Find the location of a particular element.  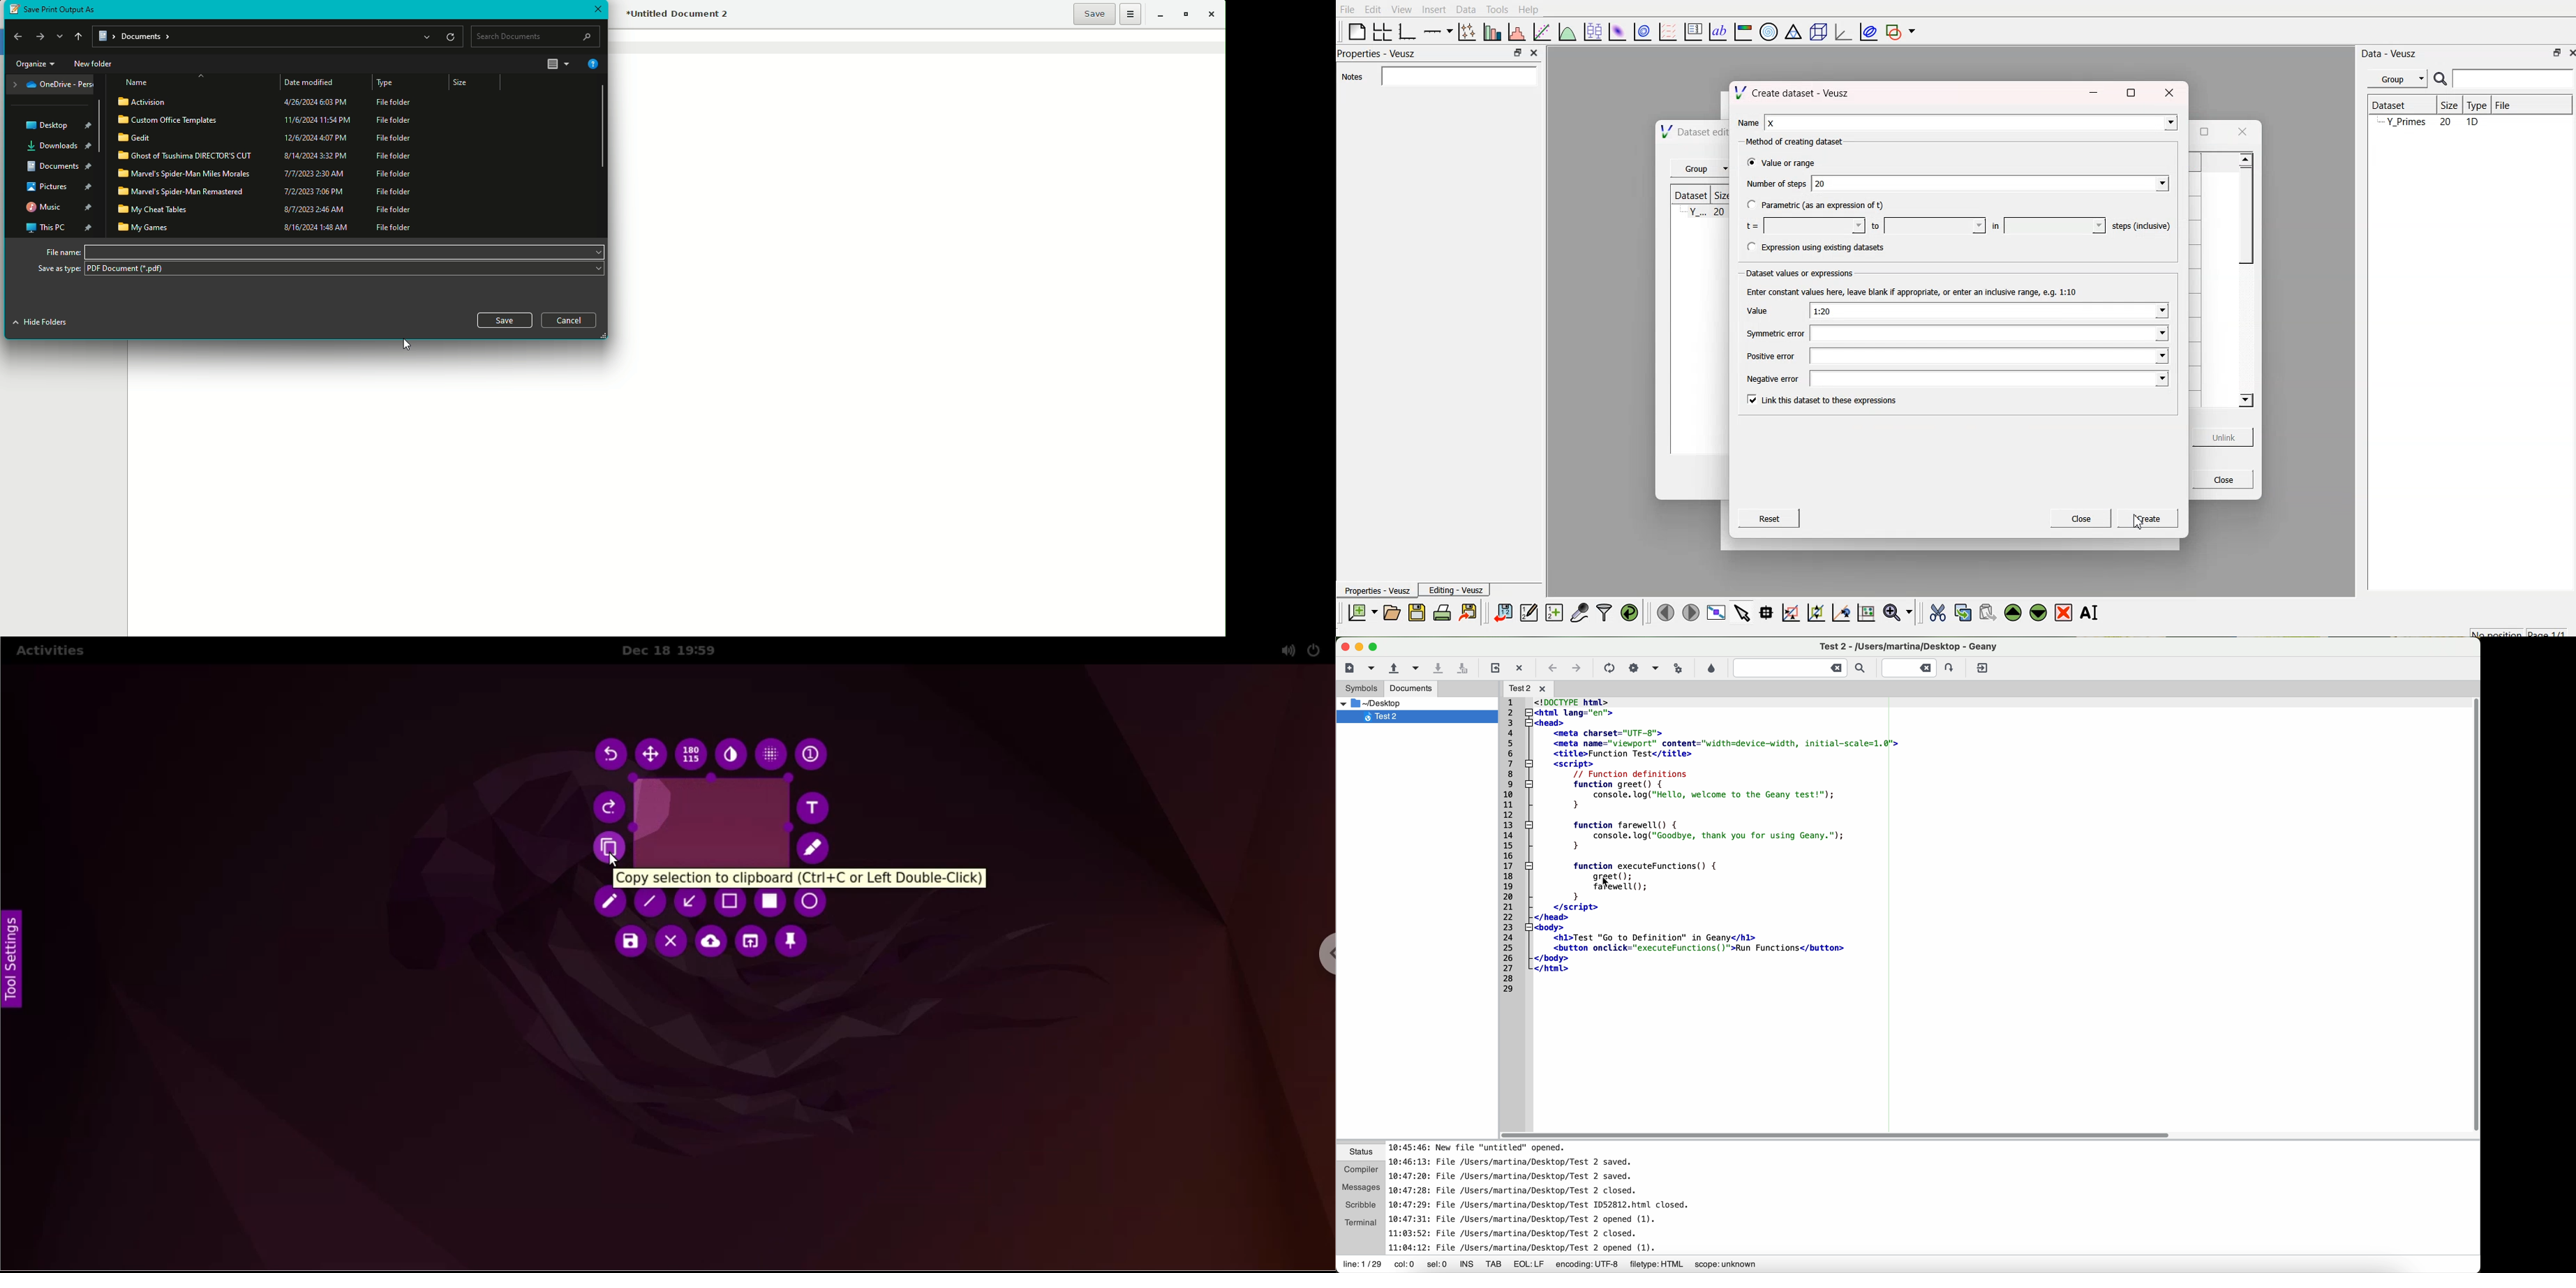

filter data is located at coordinates (1604, 611).